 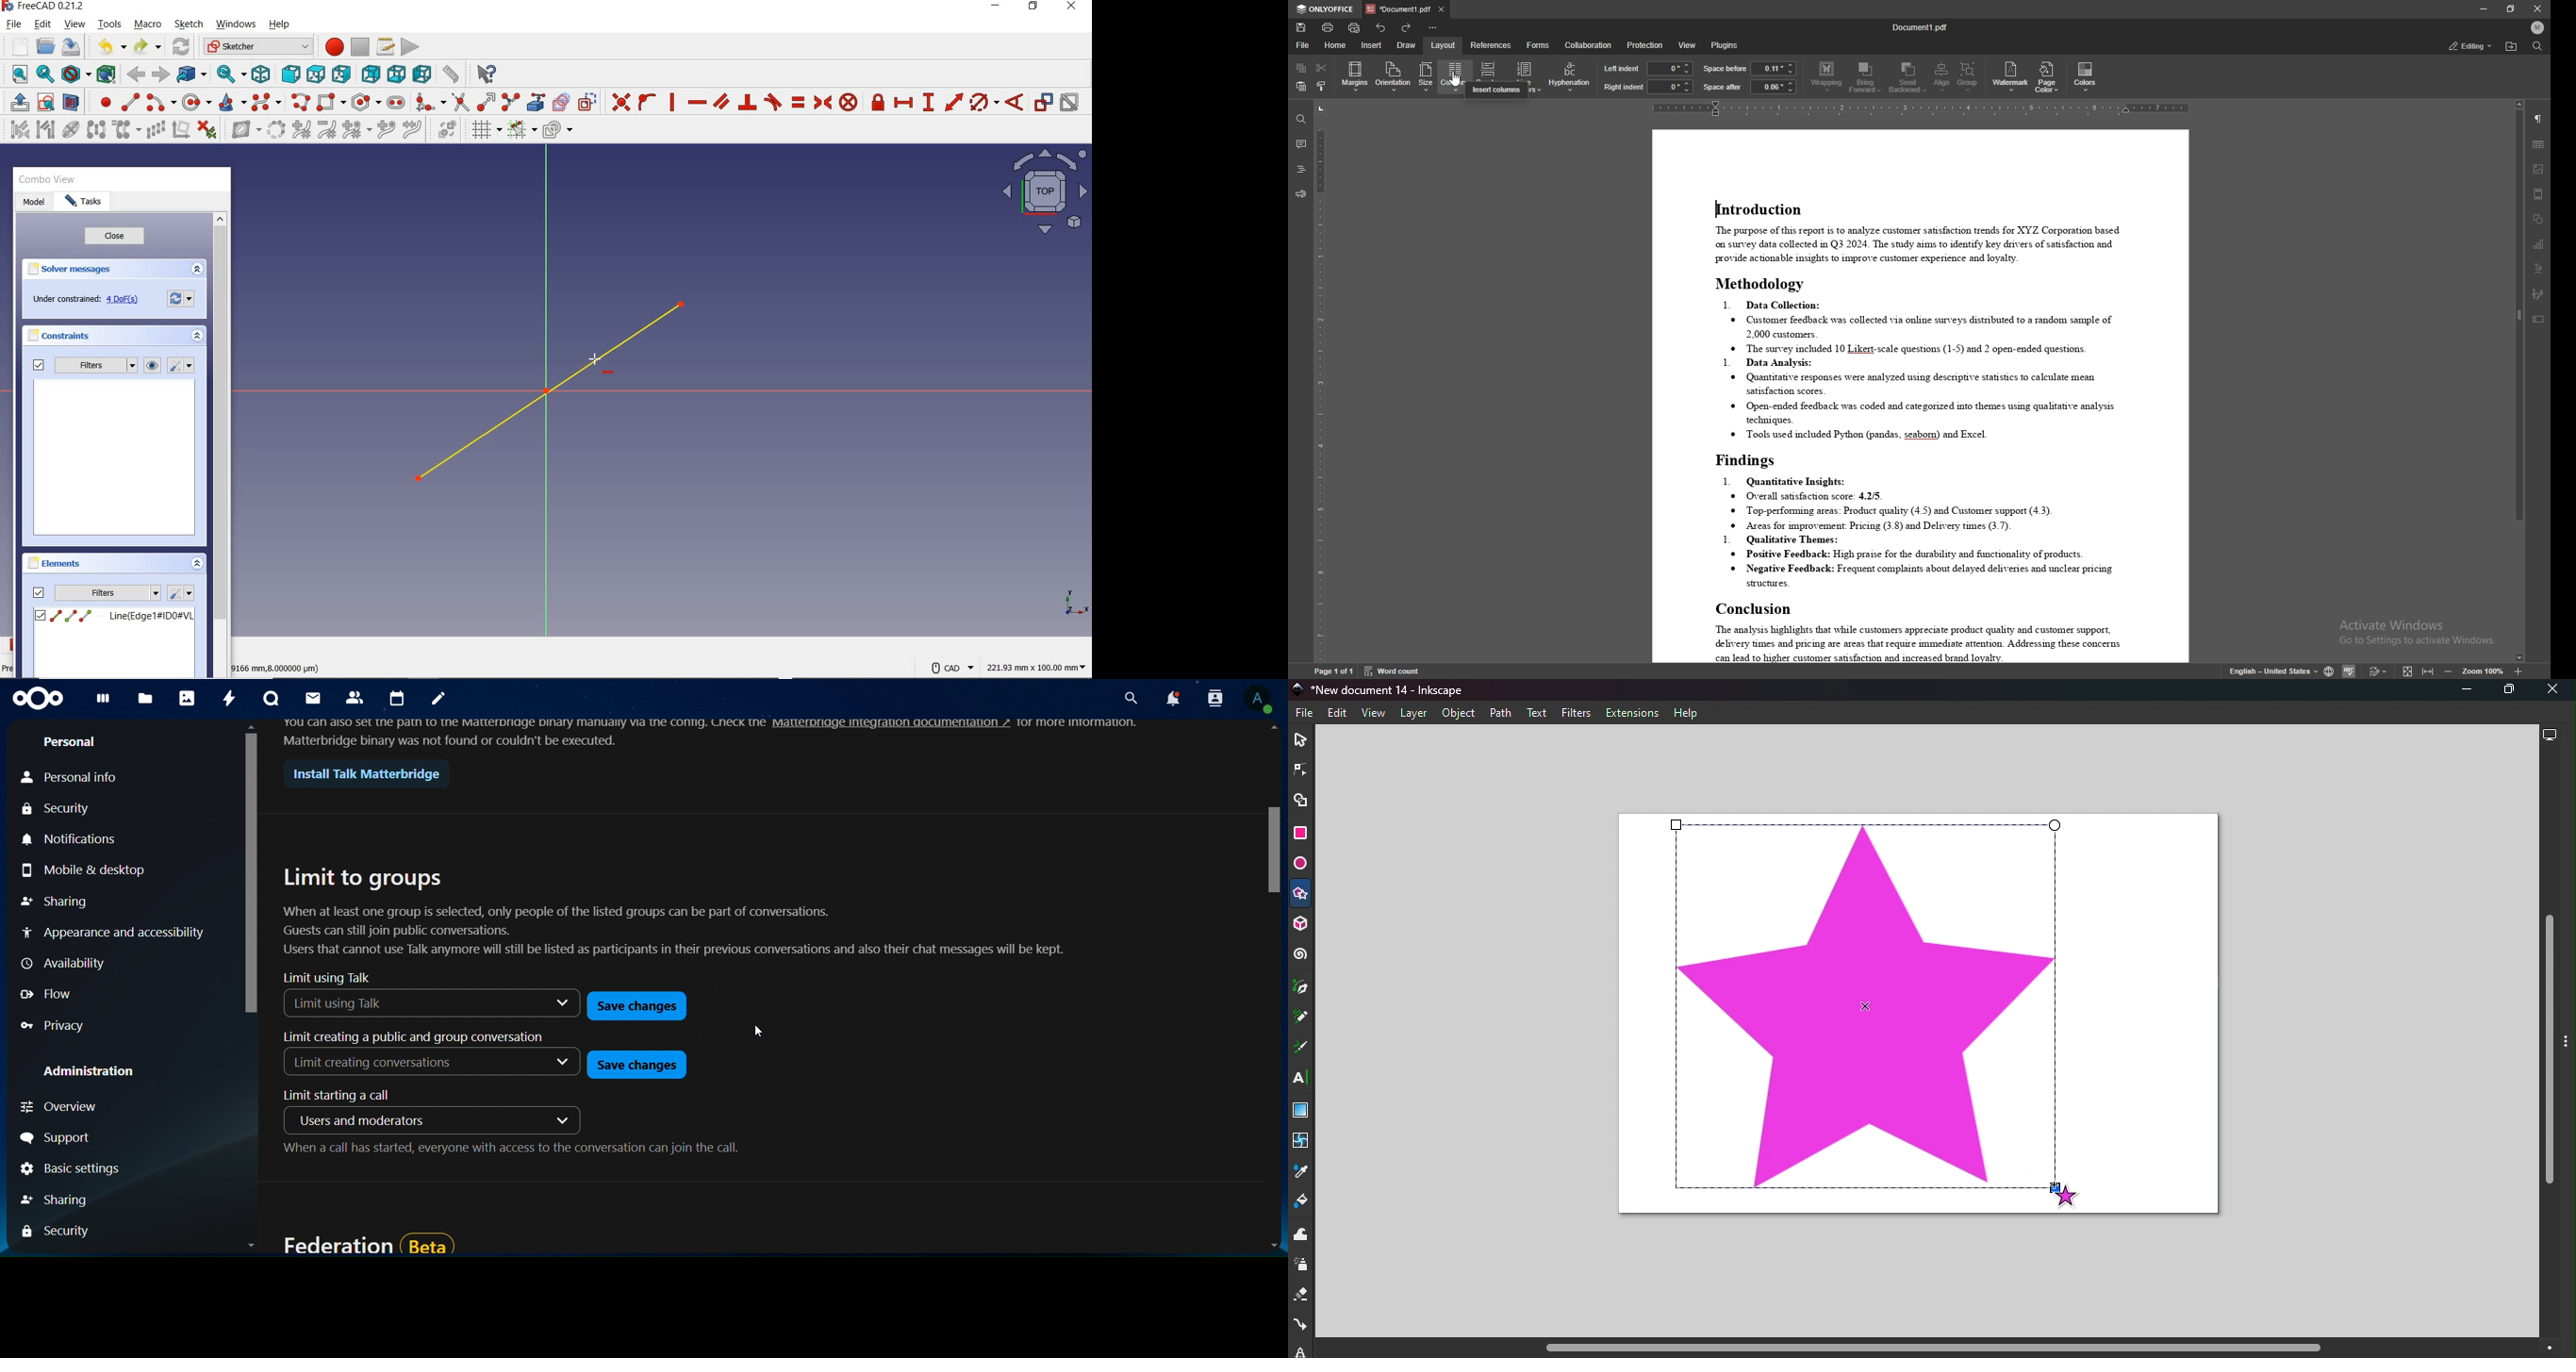 I want to click on Shape, so click(x=1076, y=604).